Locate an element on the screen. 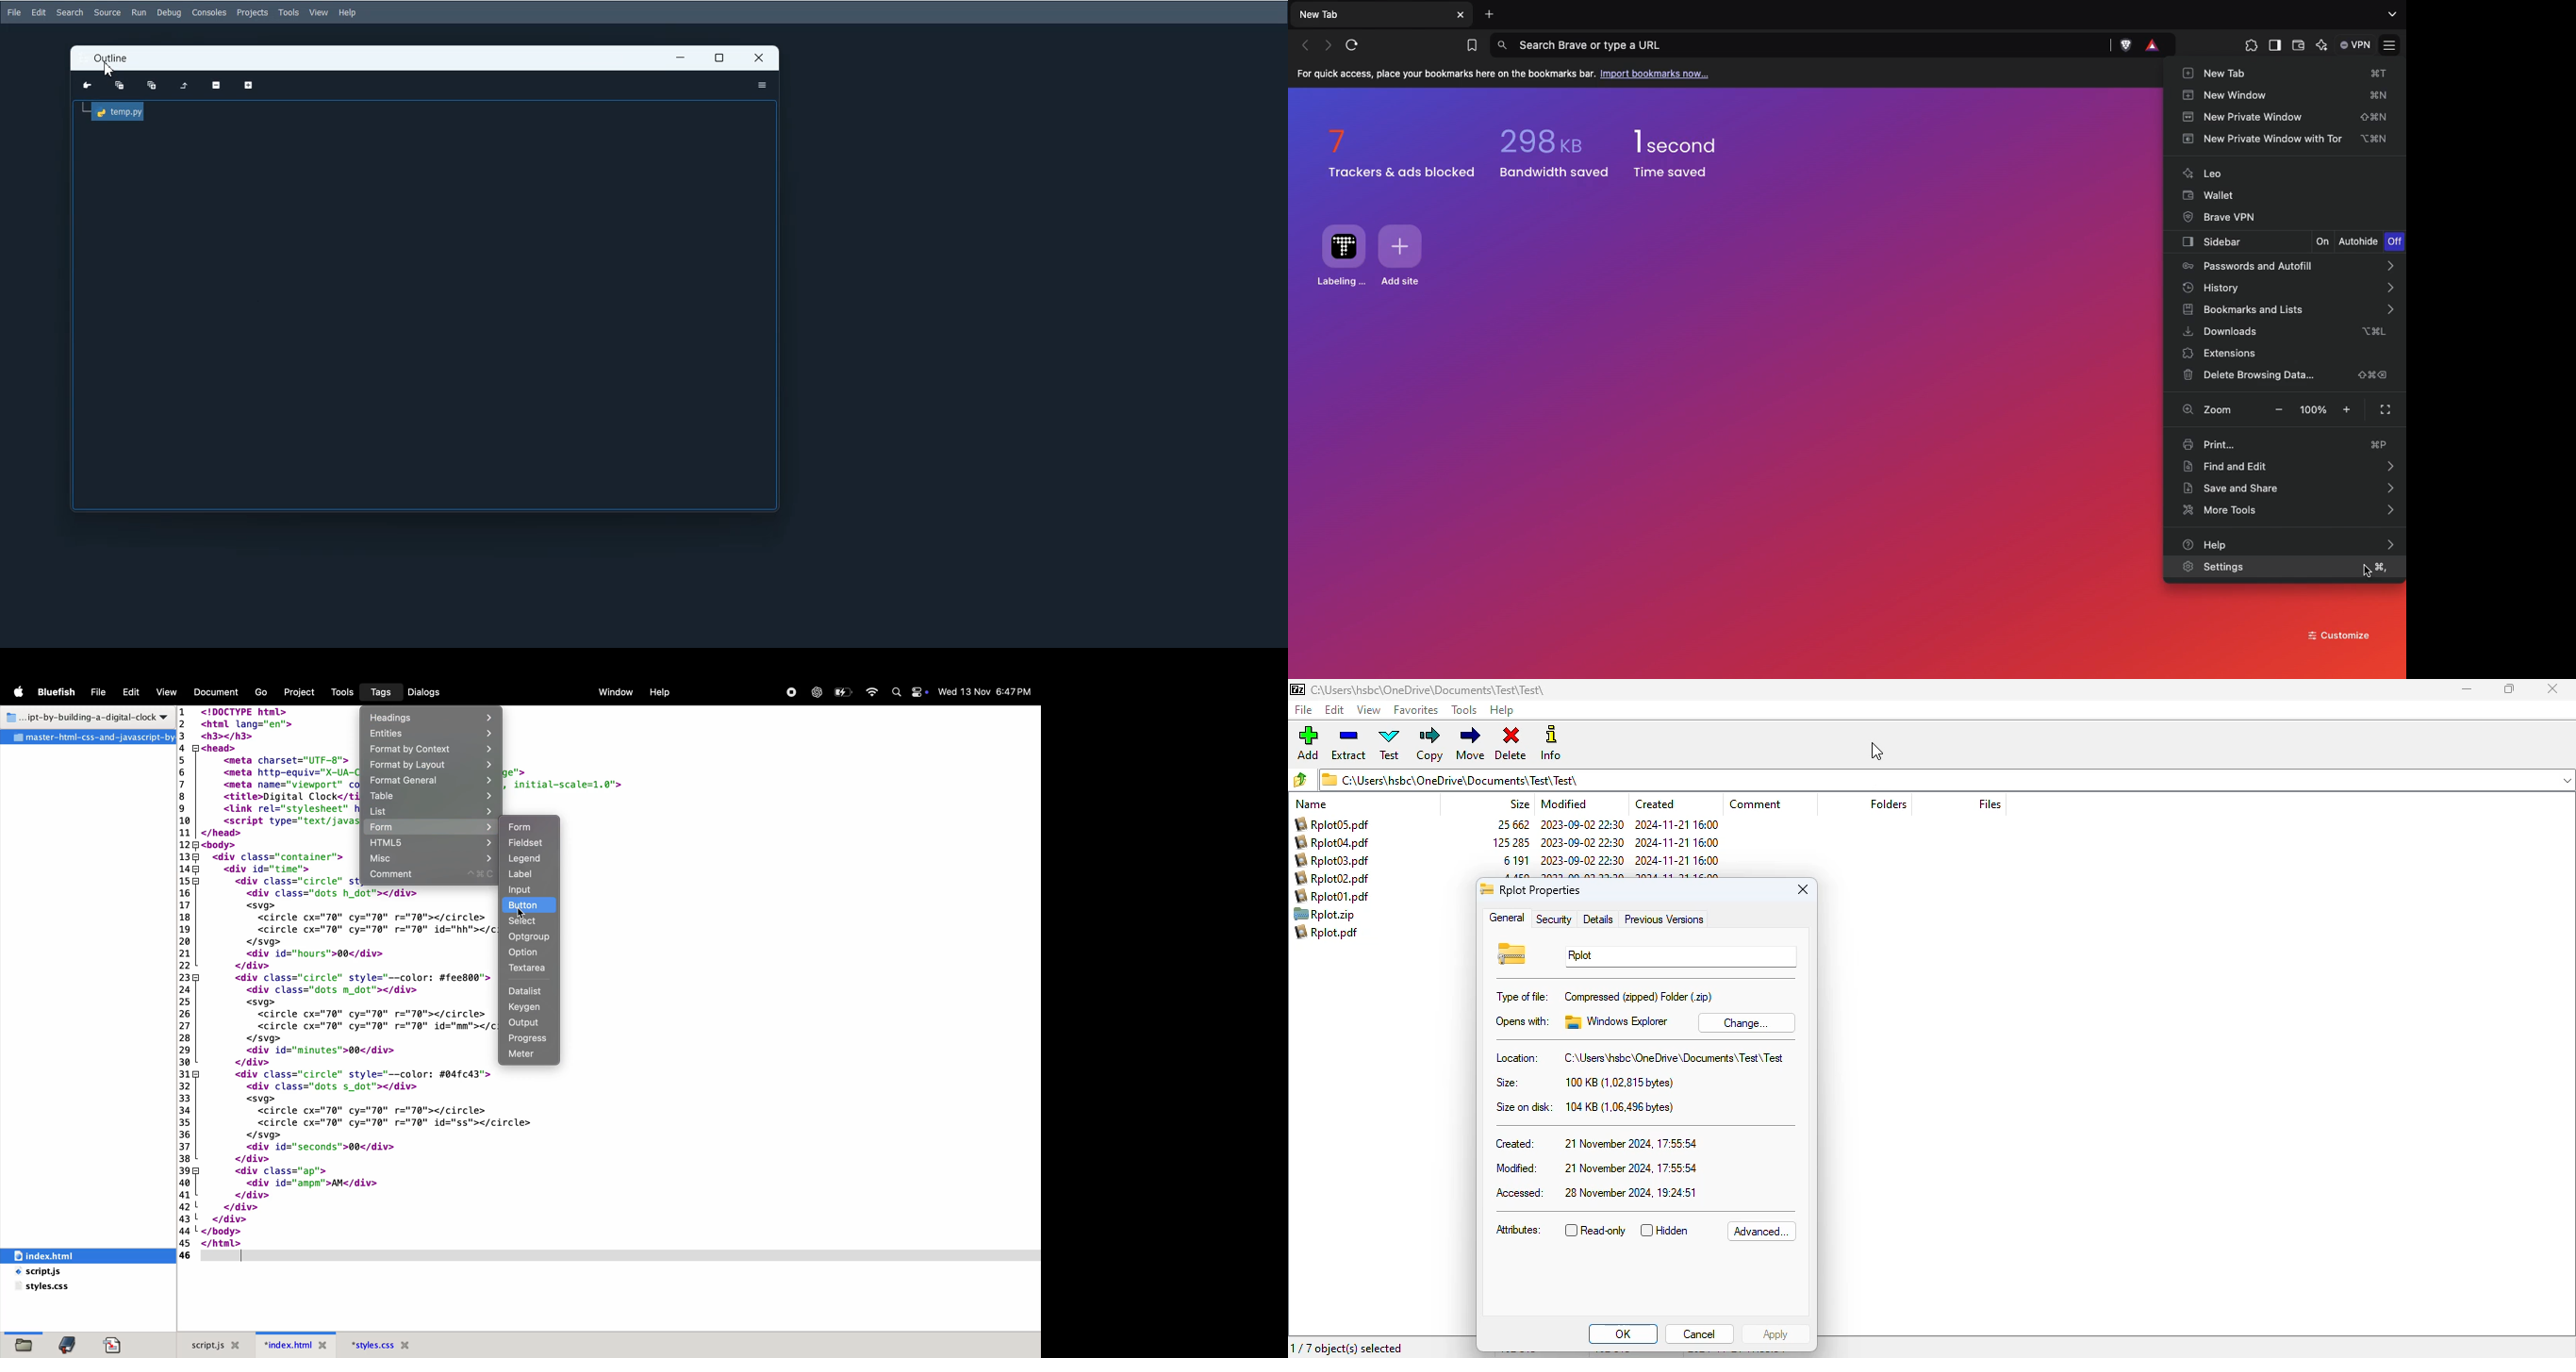  details is located at coordinates (1599, 920).